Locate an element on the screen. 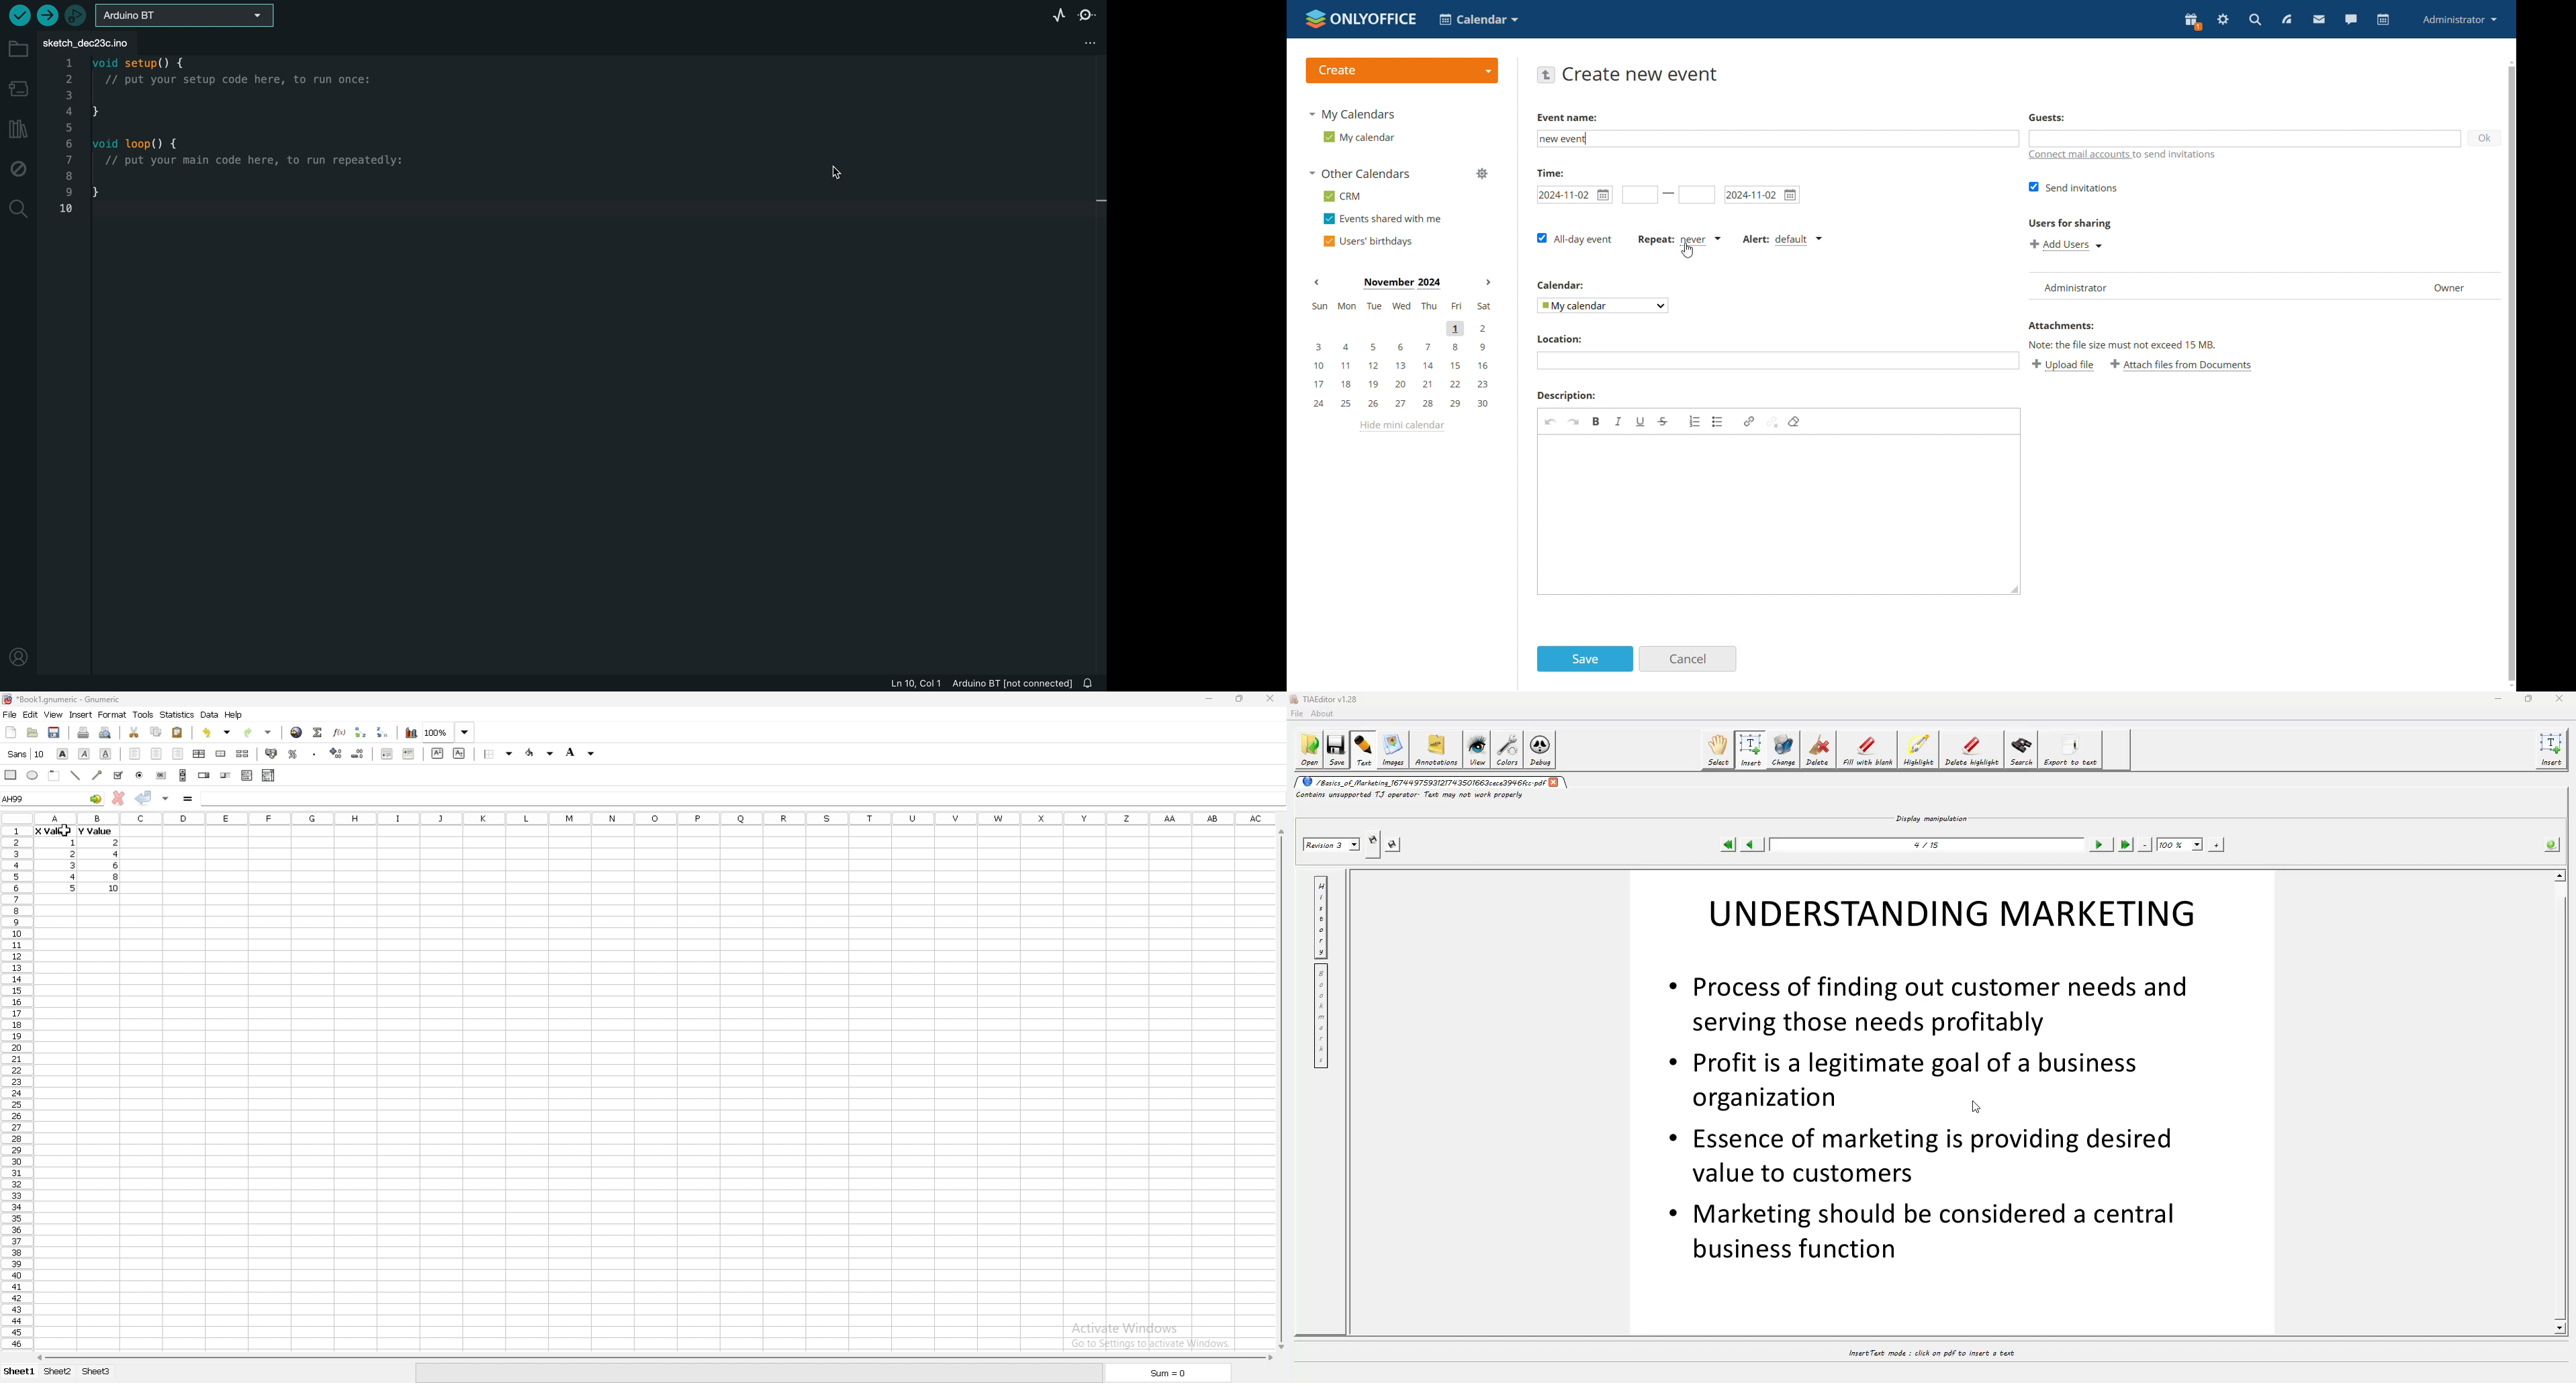  thousands separator is located at coordinates (315, 753).